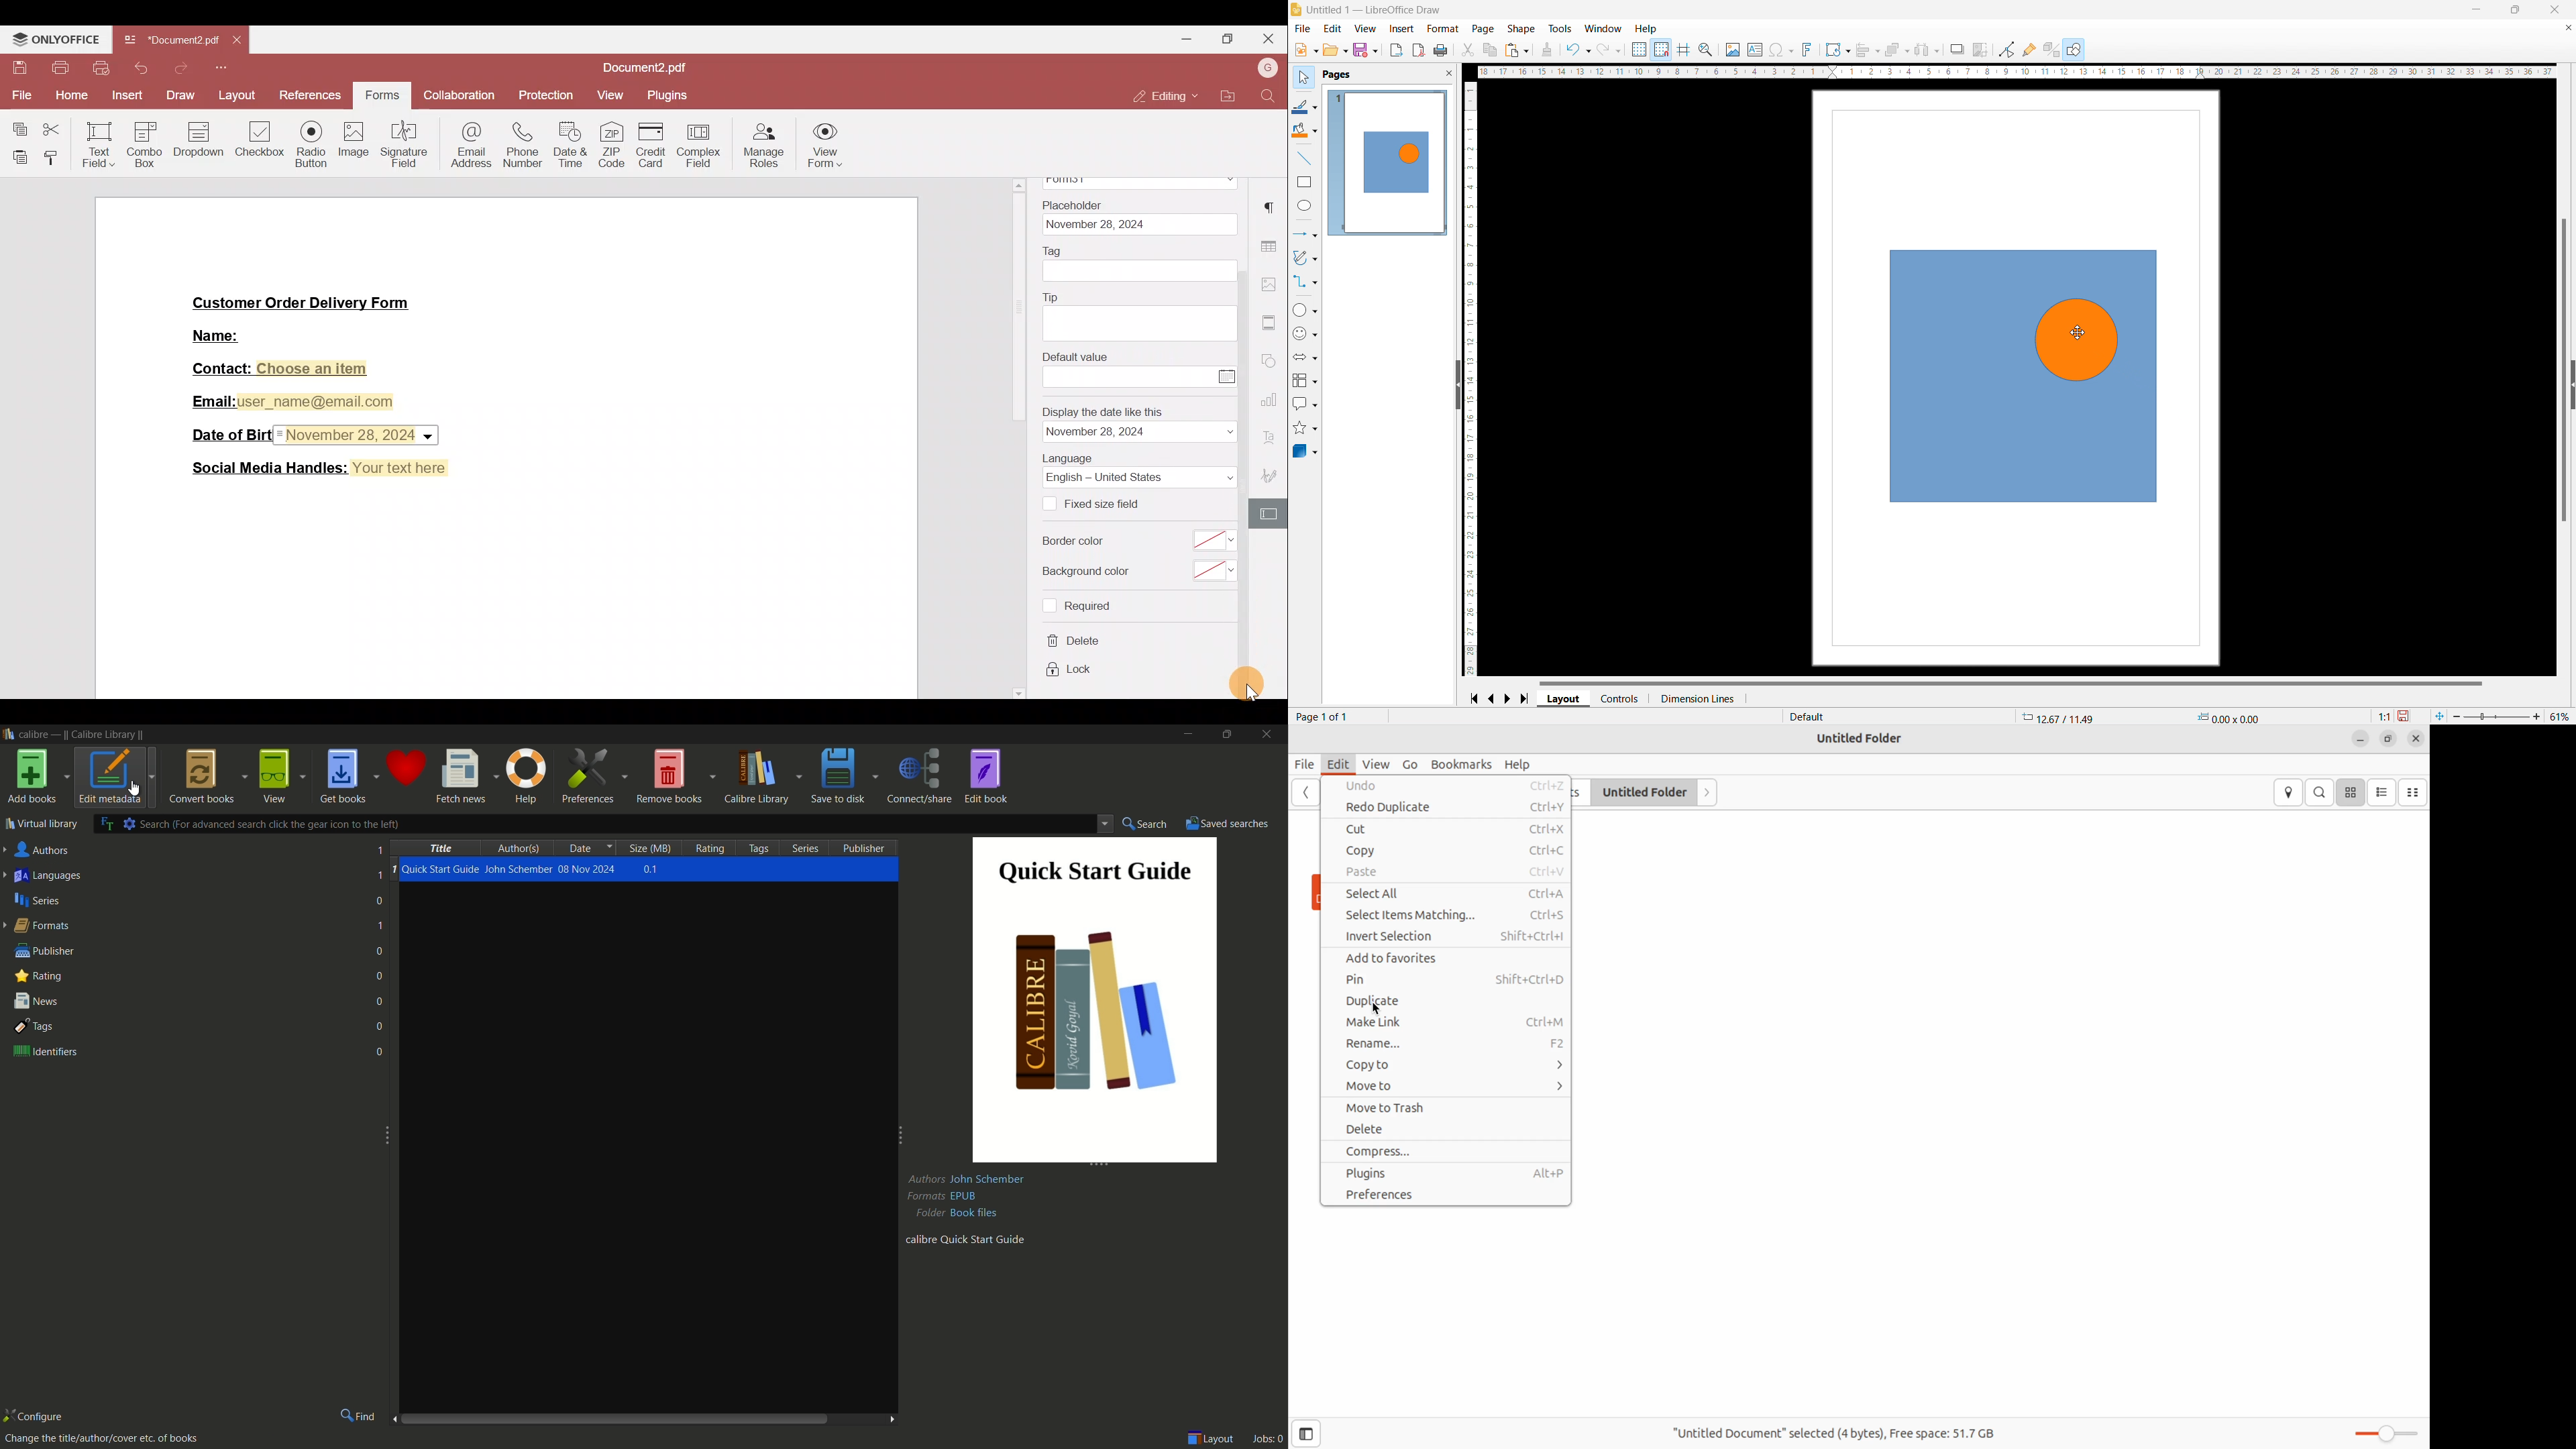 The width and height of the screenshot is (2576, 1456). What do you see at coordinates (1525, 698) in the screenshot?
I see `go to last page` at bounding box center [1525, 698].